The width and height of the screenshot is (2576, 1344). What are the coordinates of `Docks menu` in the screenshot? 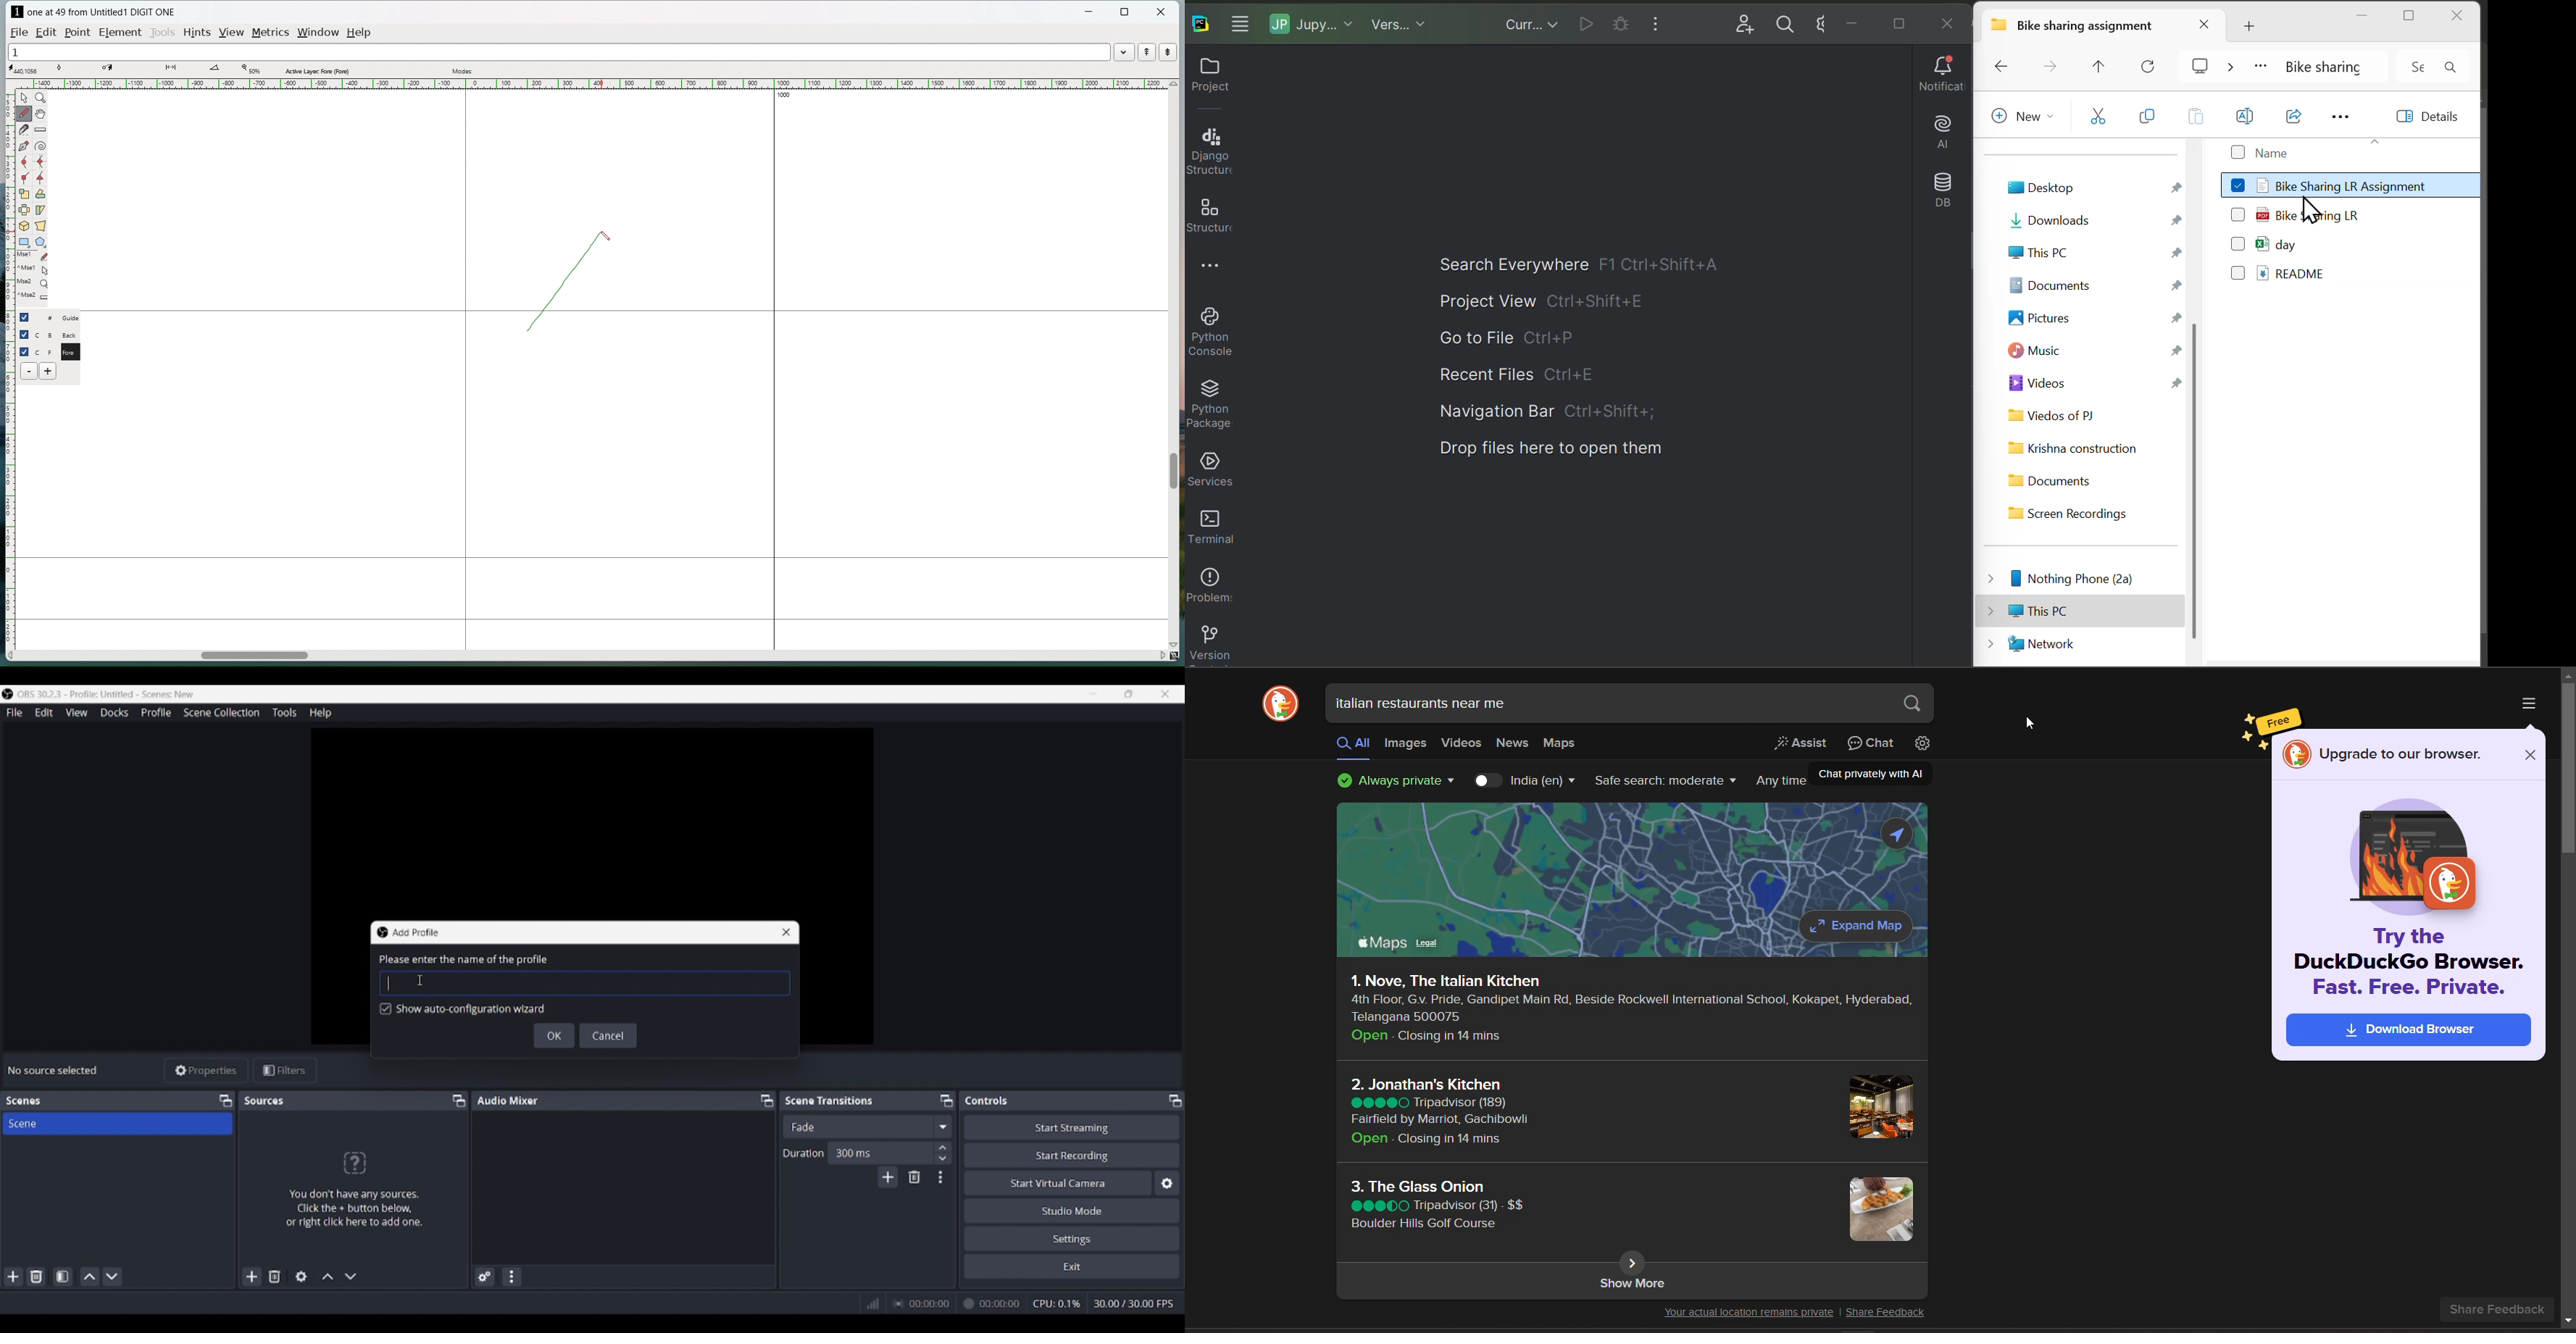 It's located at (114, 713).